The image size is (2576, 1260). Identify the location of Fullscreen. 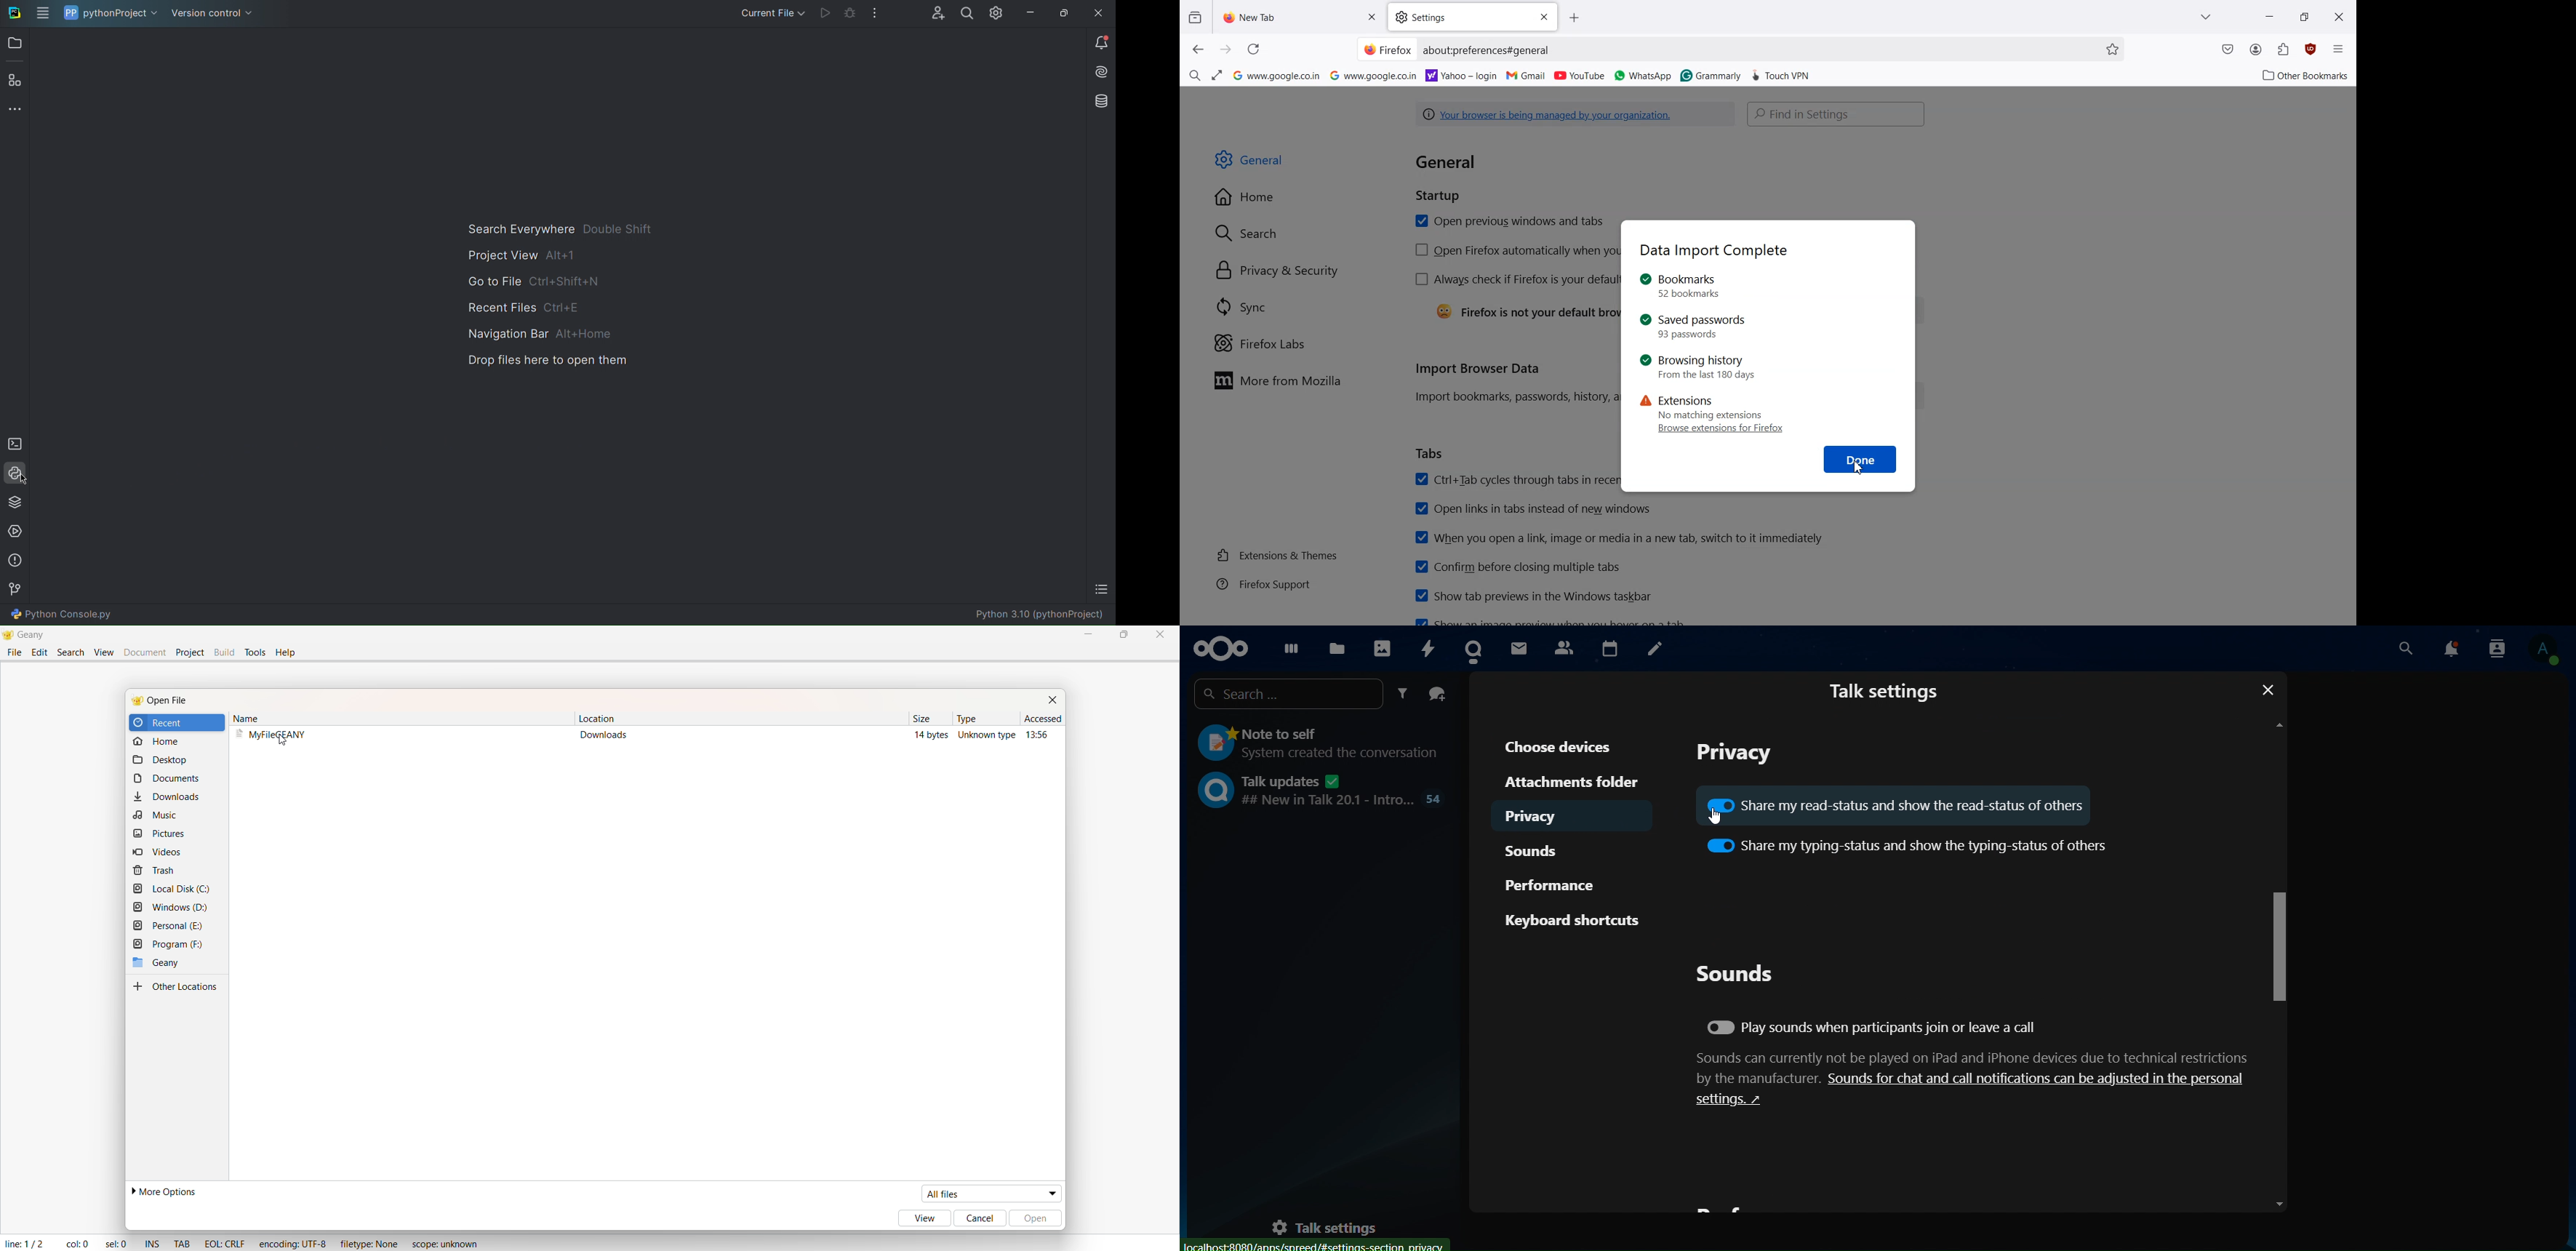
(1219, 74).